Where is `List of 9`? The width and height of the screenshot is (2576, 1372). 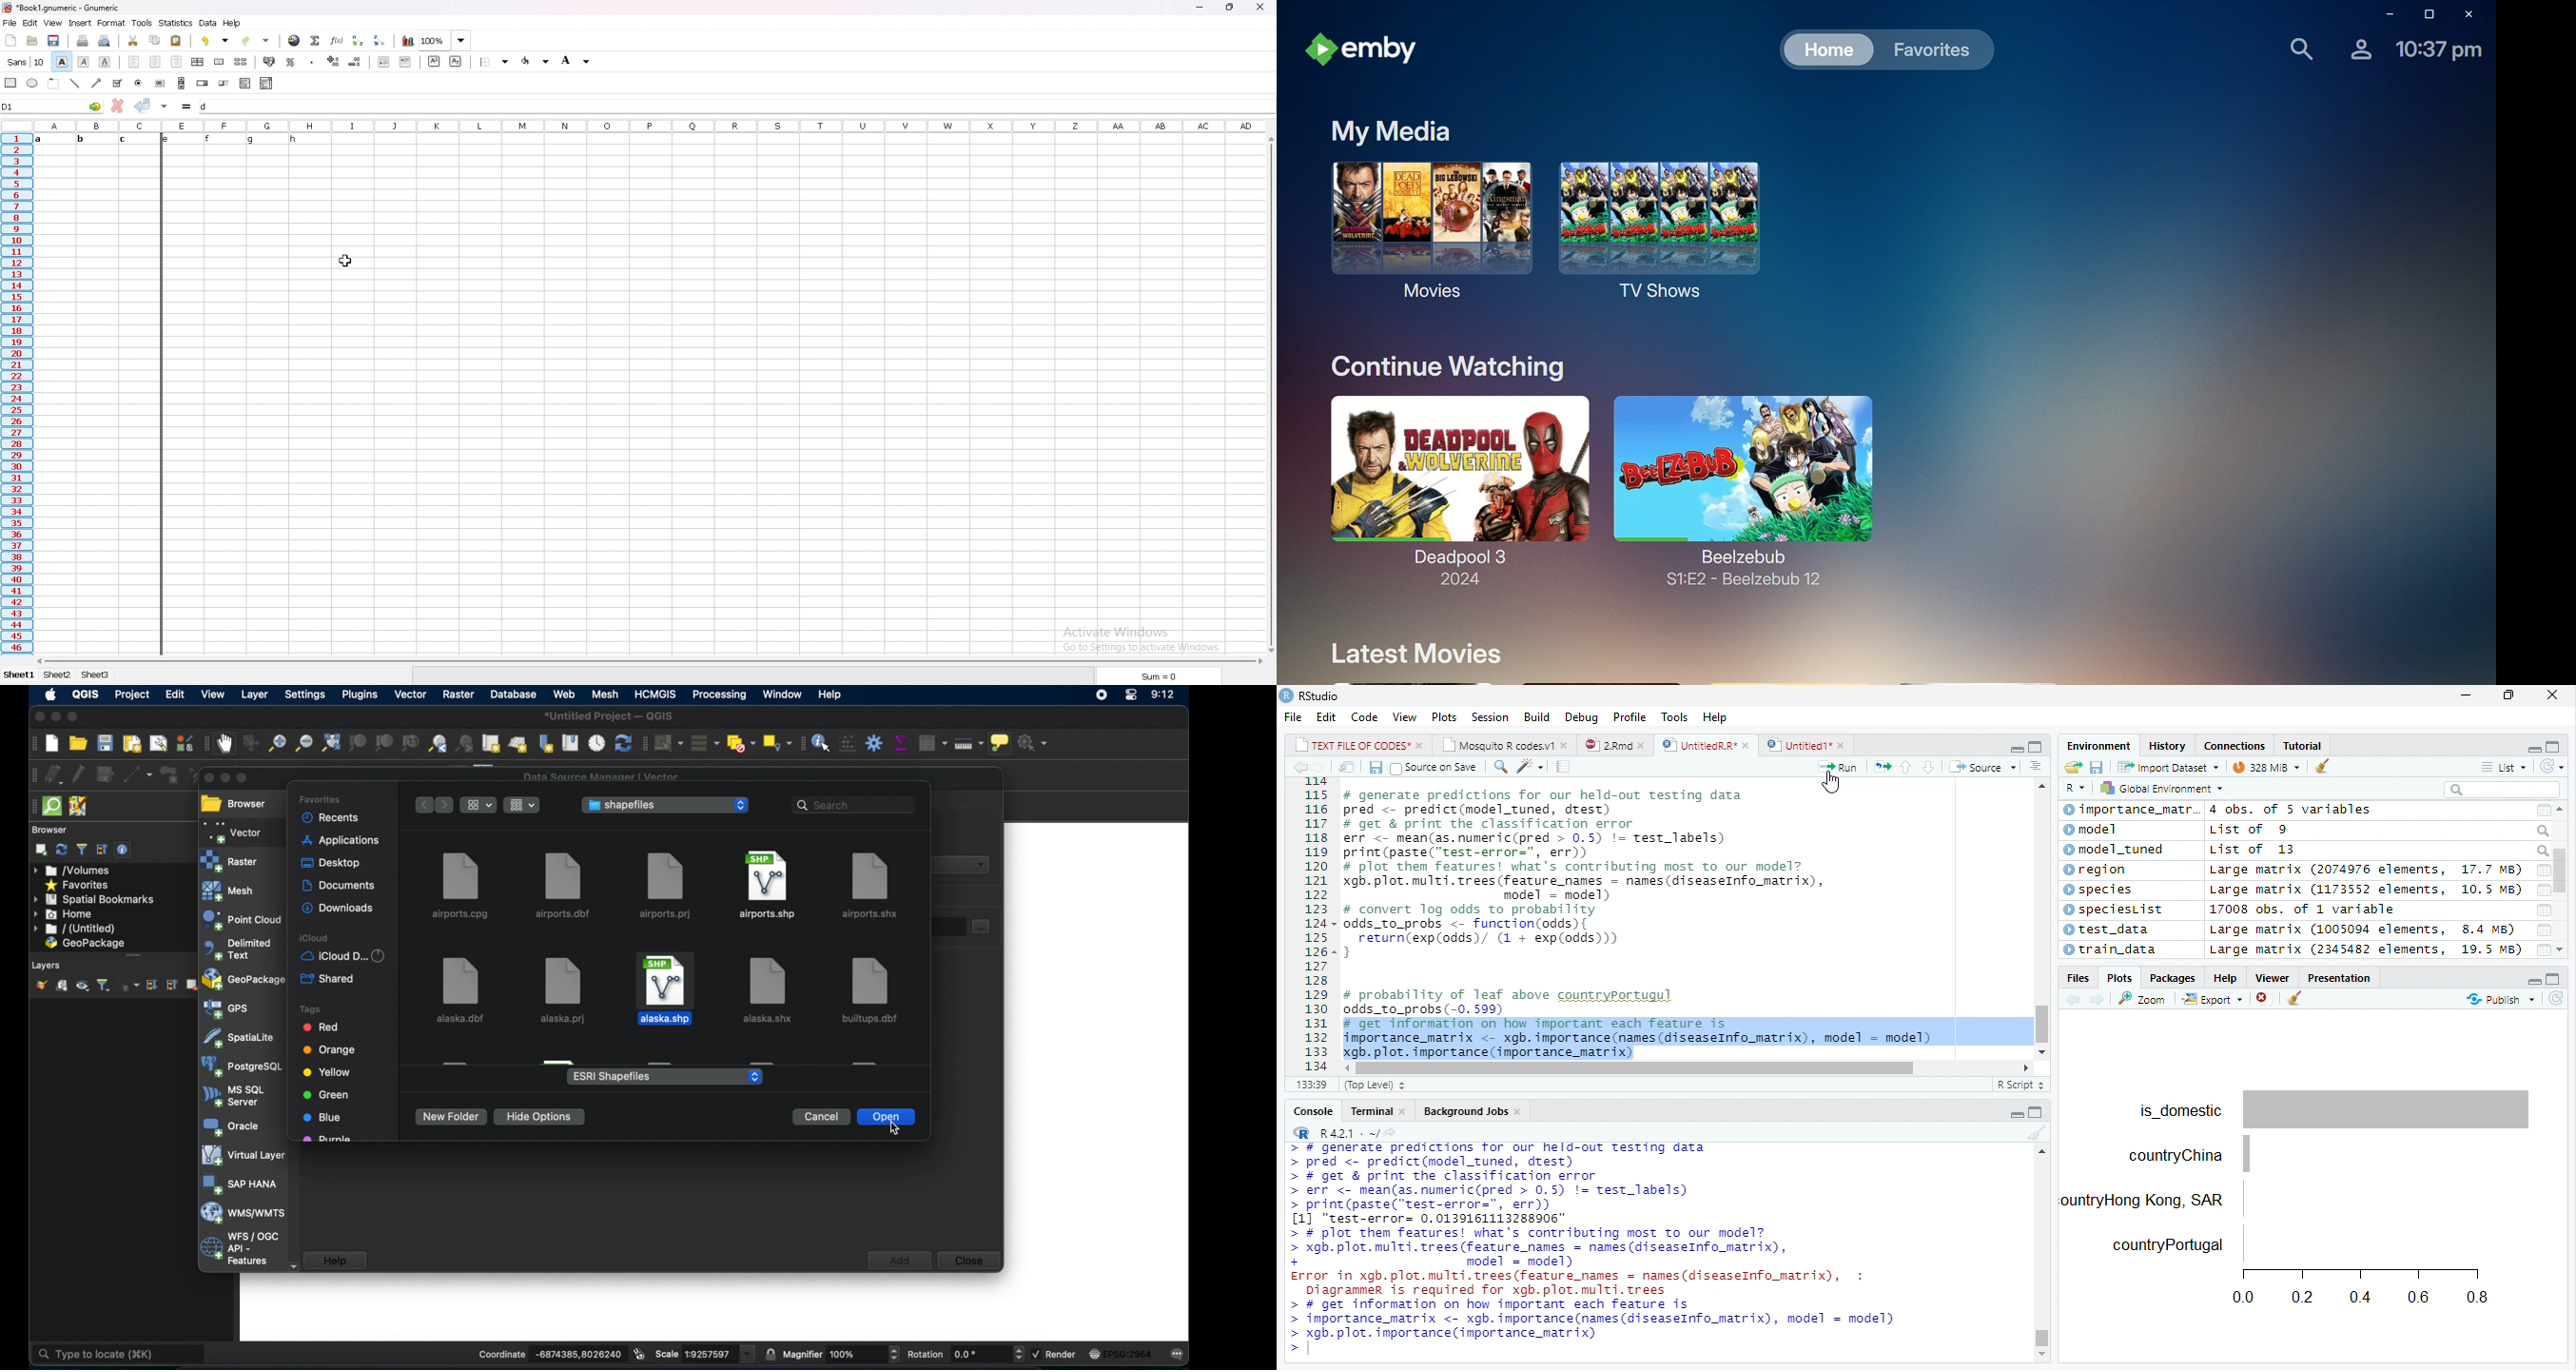
List of 9 is located at coordinates (2249, 829).